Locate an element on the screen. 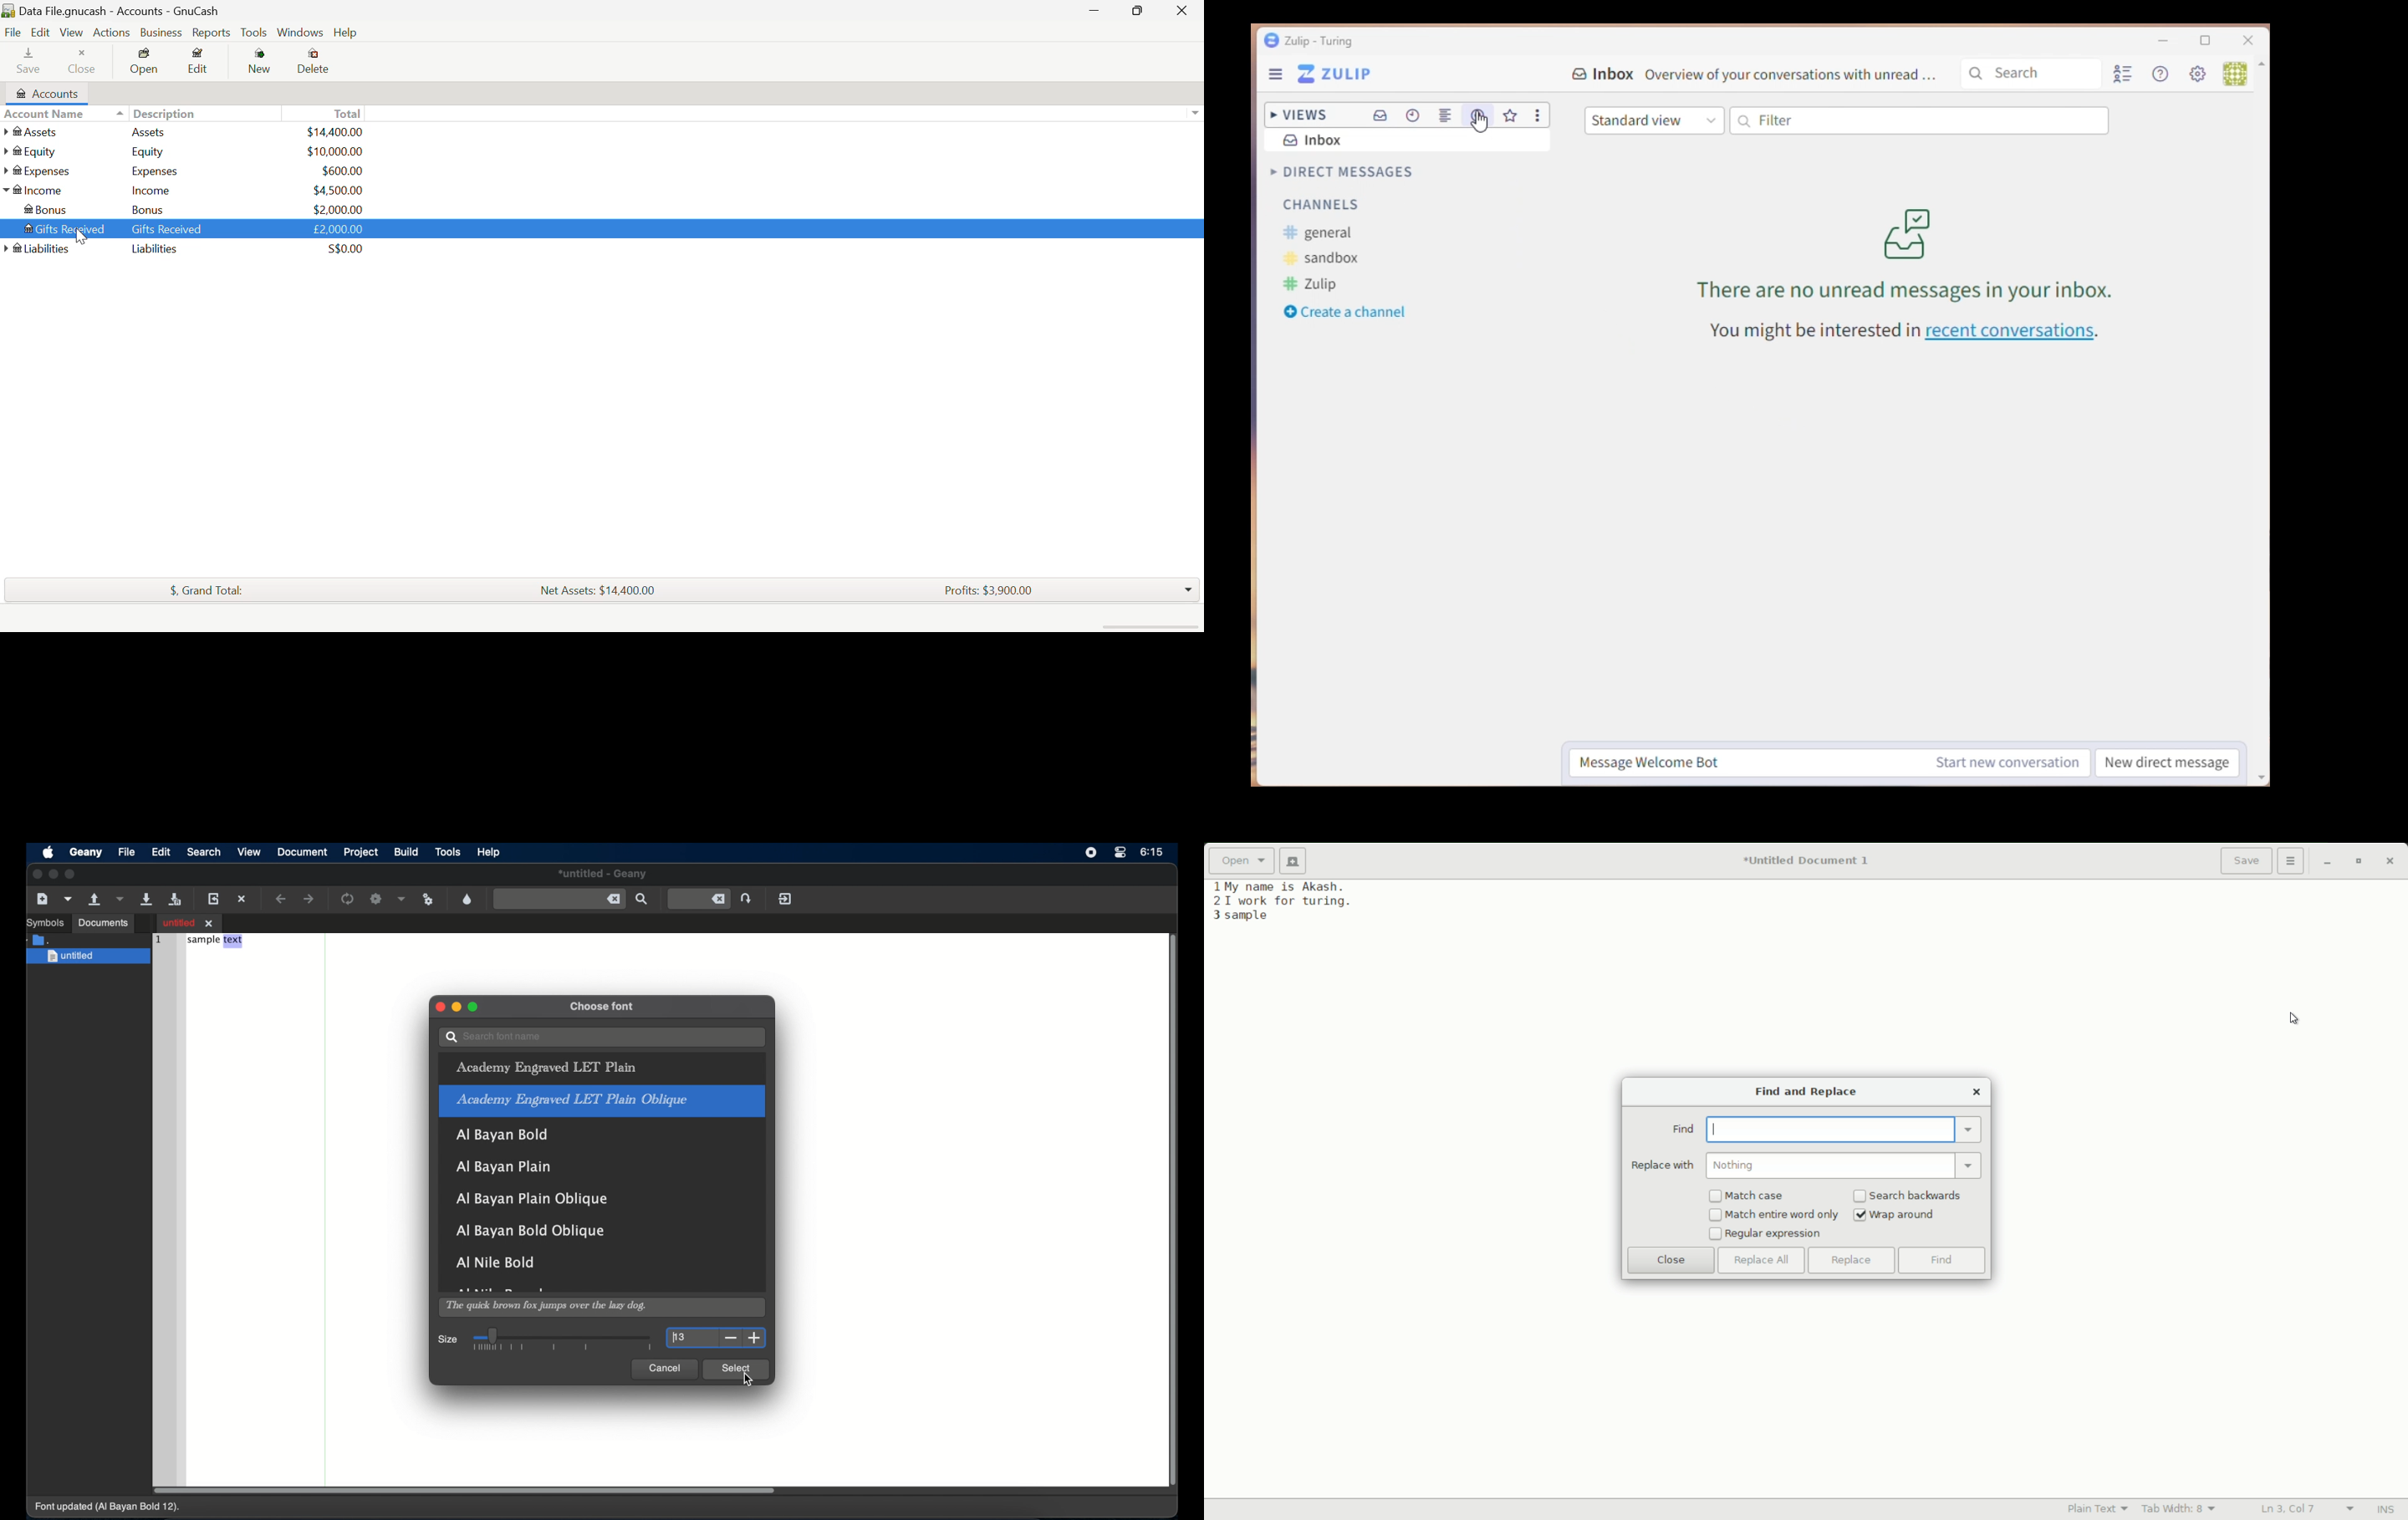 The width and height of the screenshot is (2408, 1540). USD is located at coordinates (337, 209).